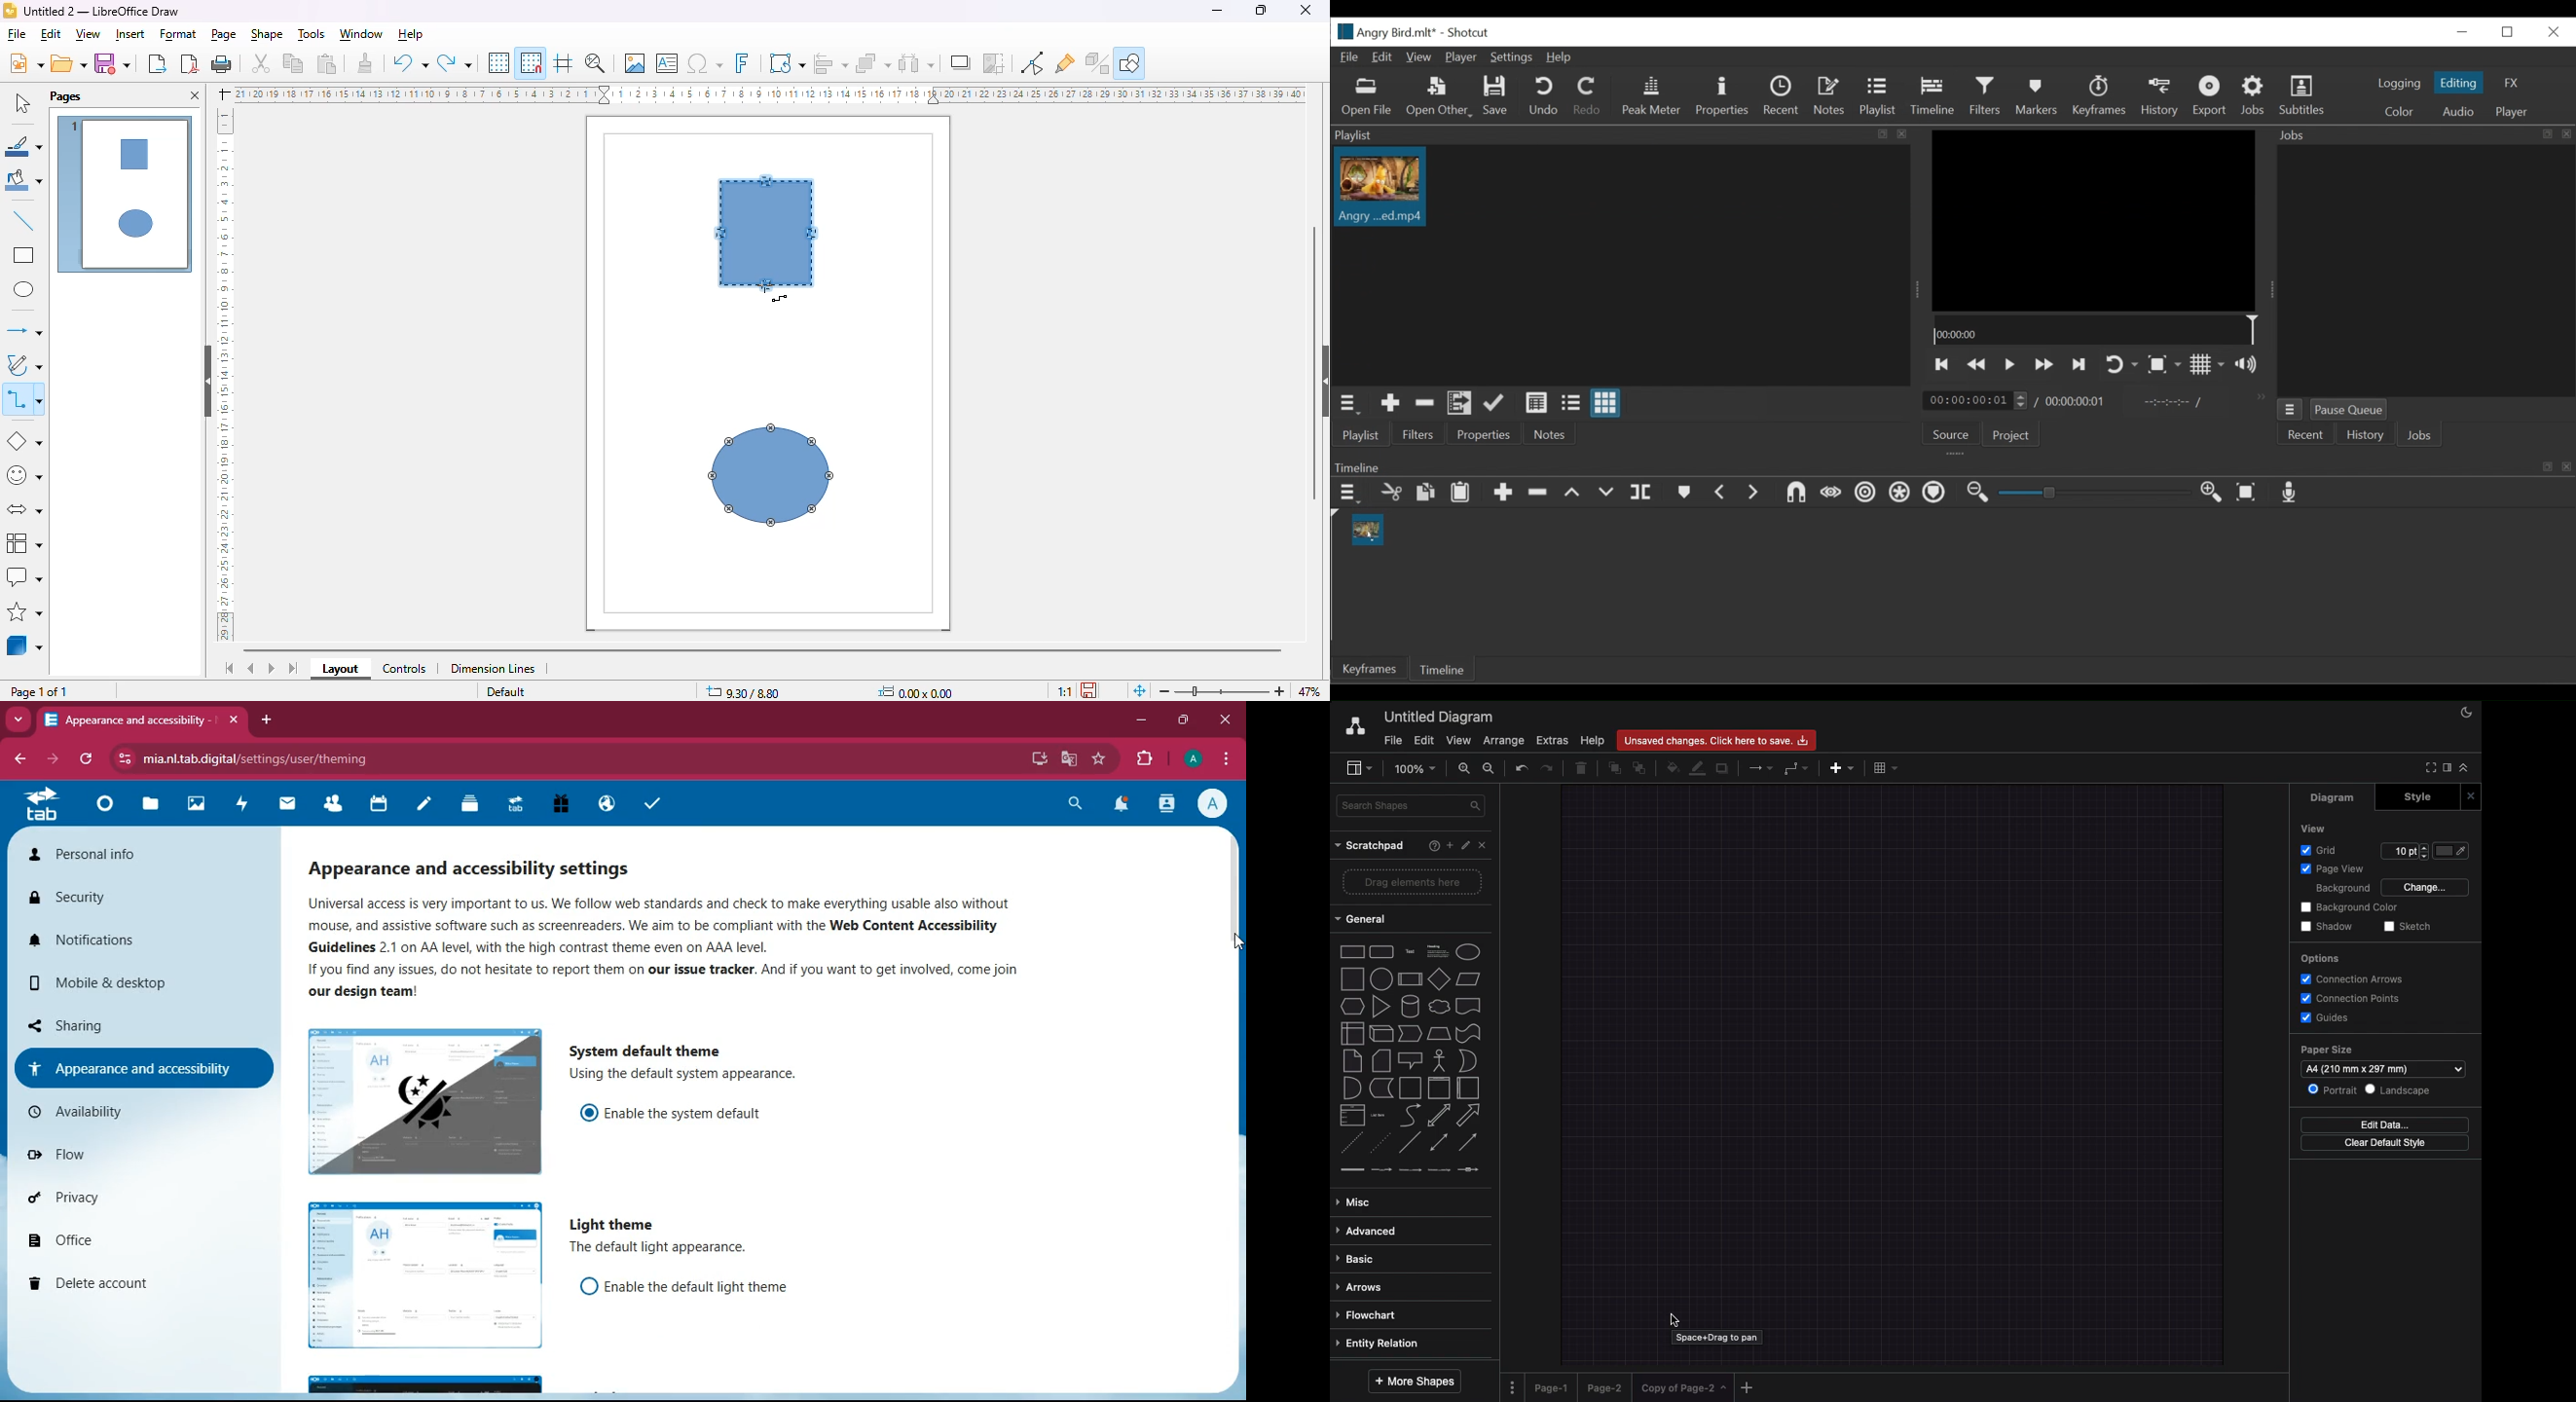  What do you see at coordinates (2208, 365) in the screenshot?
I see `Toggle display grid on player` at bounding box center [2208, 365].